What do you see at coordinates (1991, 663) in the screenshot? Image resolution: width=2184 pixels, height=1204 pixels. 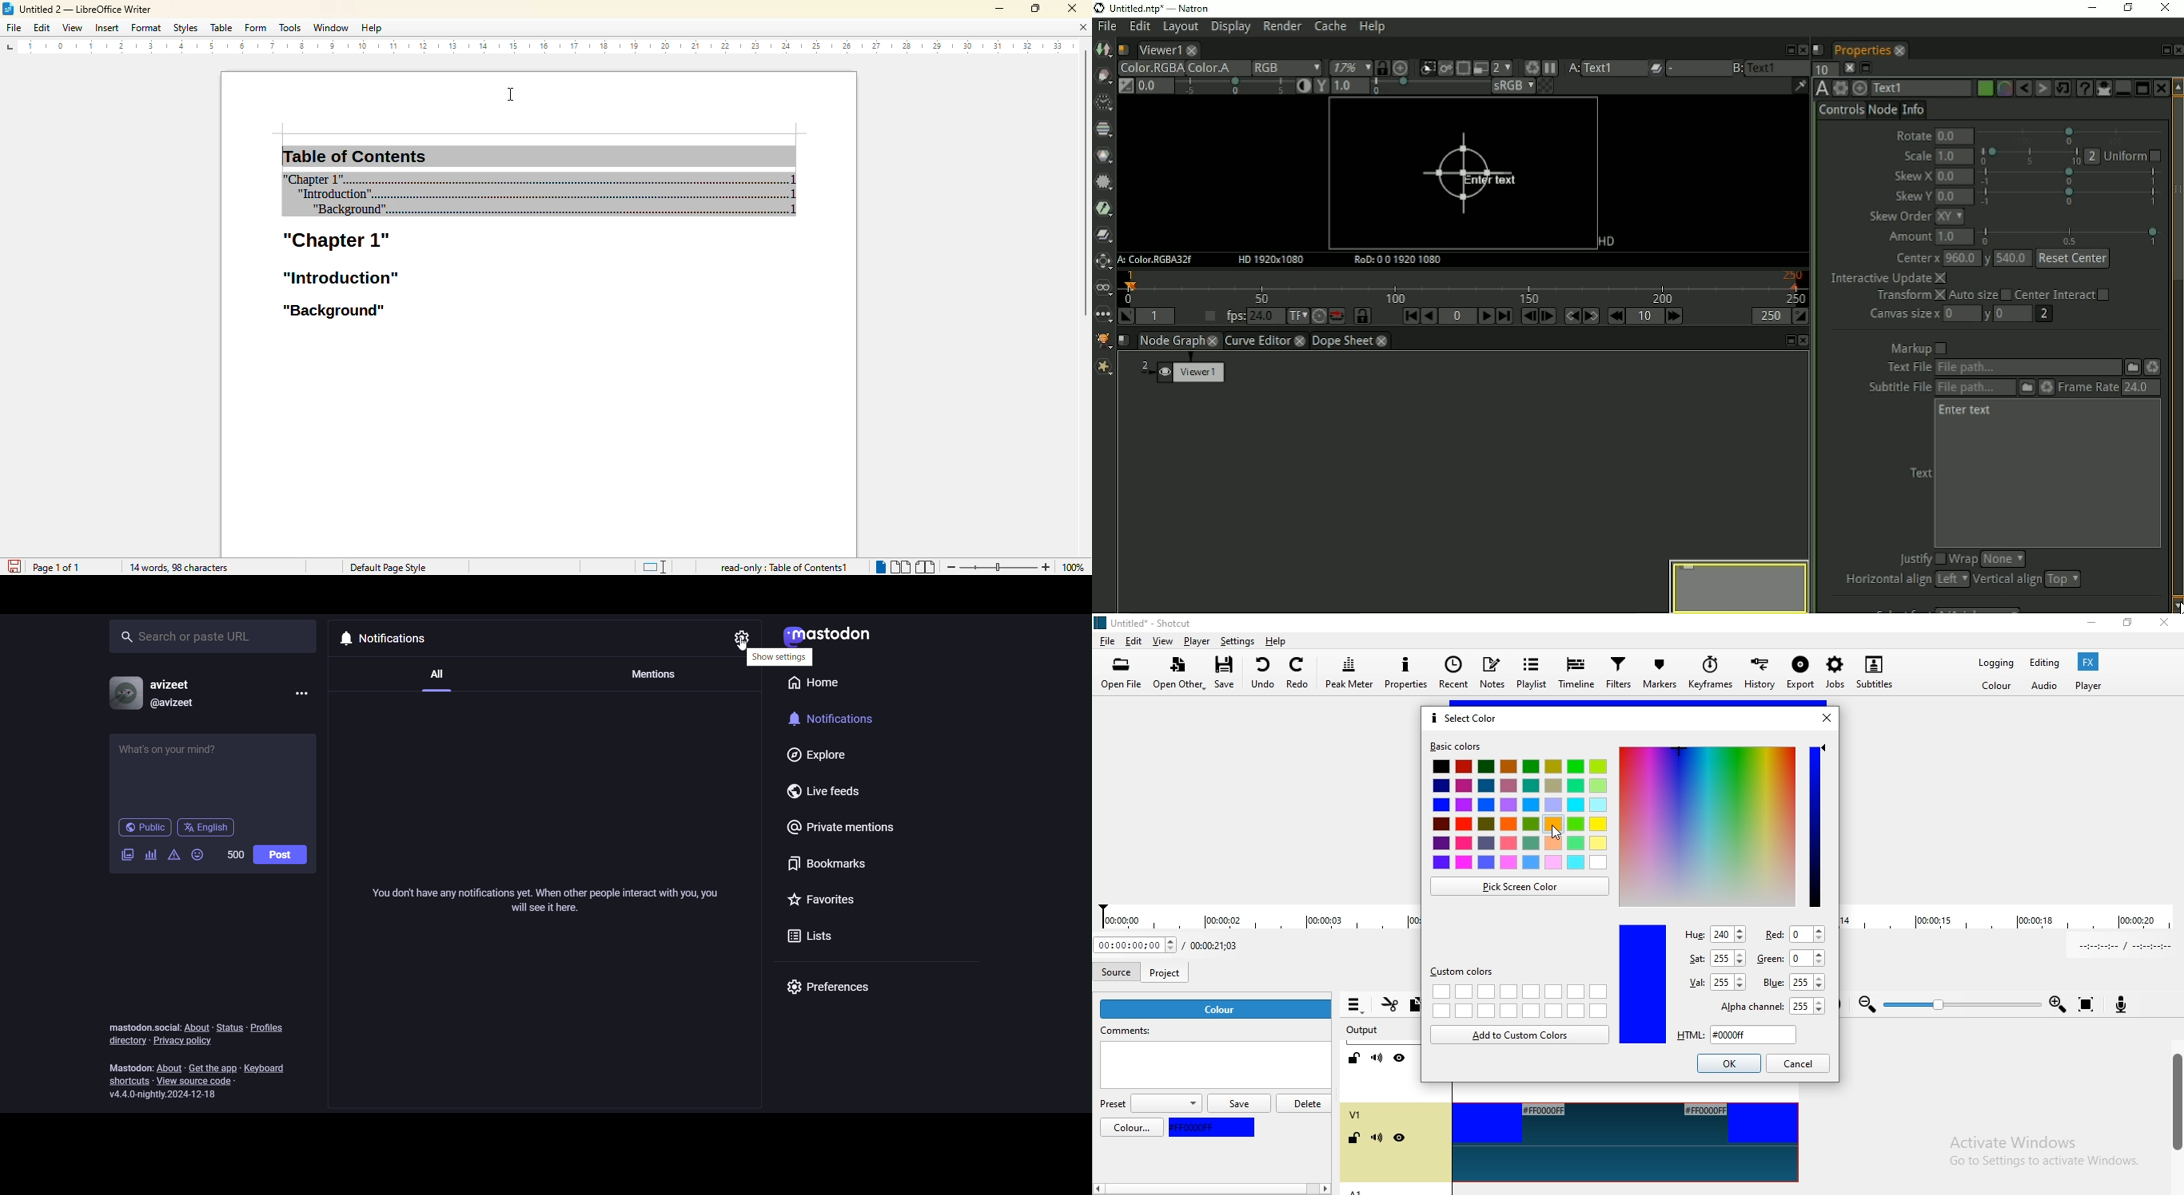 I see `Logging` at bounding box center [1991, 663].